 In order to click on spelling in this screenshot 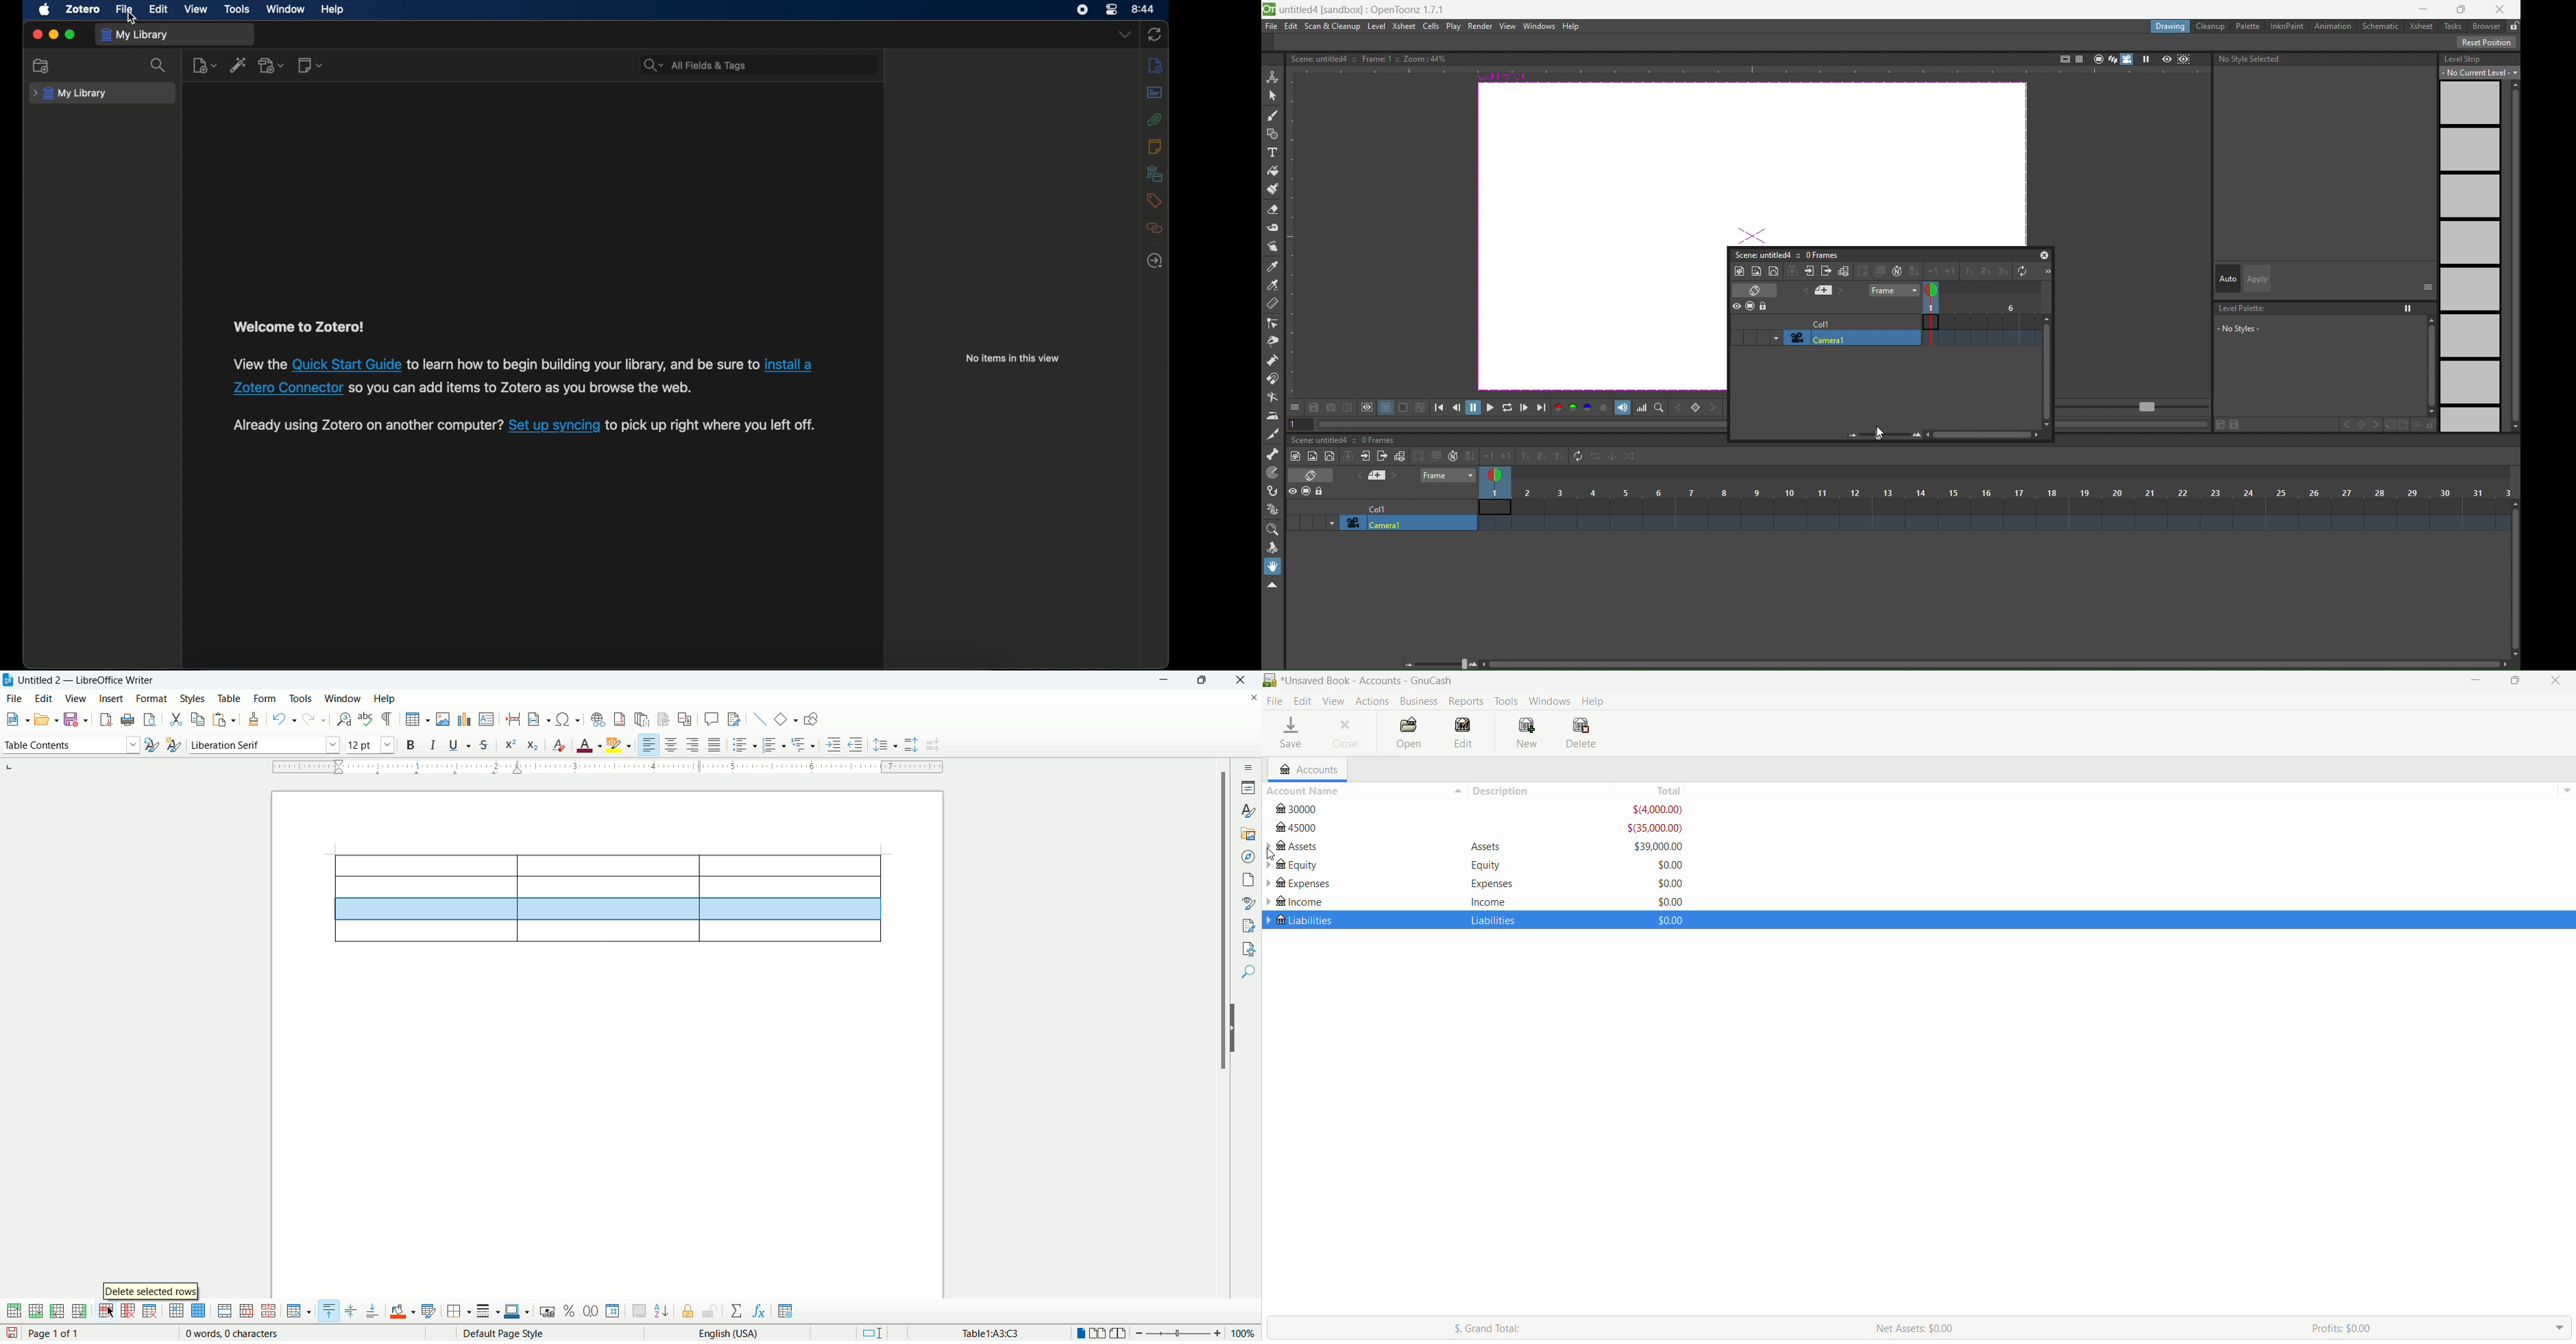, I will do `click(365, 720)`.